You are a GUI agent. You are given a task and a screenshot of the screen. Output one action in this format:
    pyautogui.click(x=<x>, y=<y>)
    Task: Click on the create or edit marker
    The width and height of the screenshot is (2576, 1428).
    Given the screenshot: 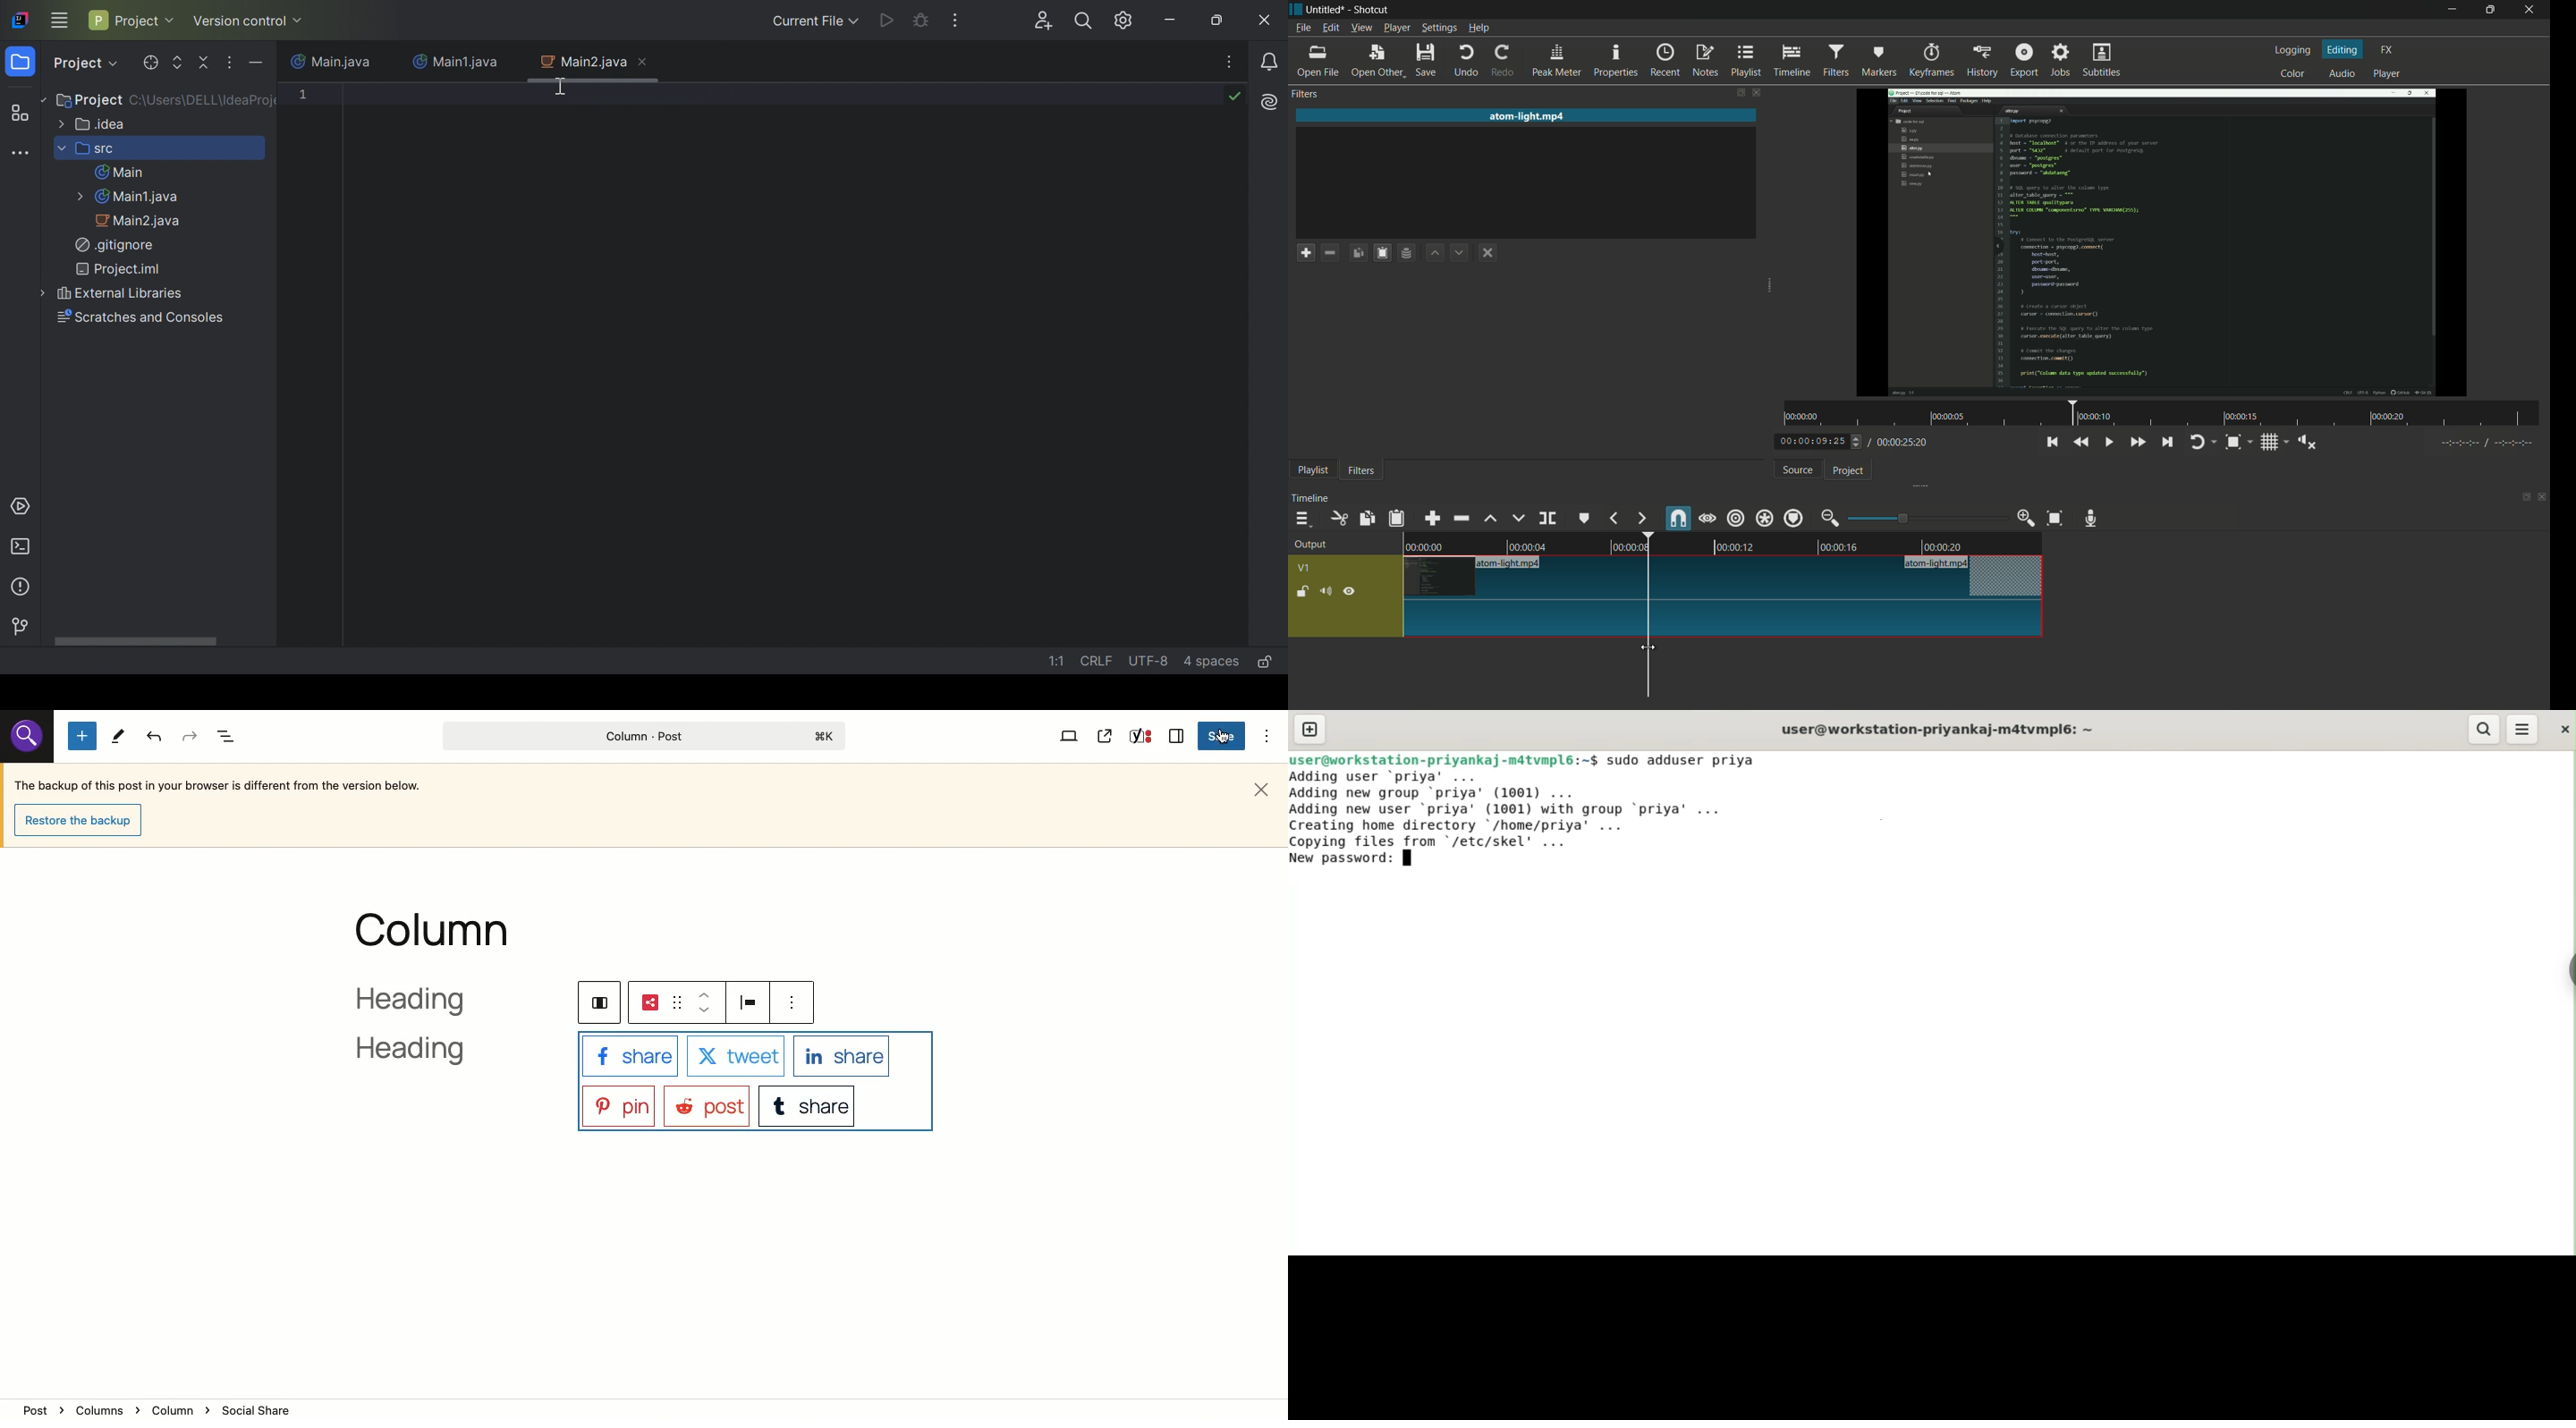 What is the action you would take?
    pyautogui.click(x=1585, y=519)
    